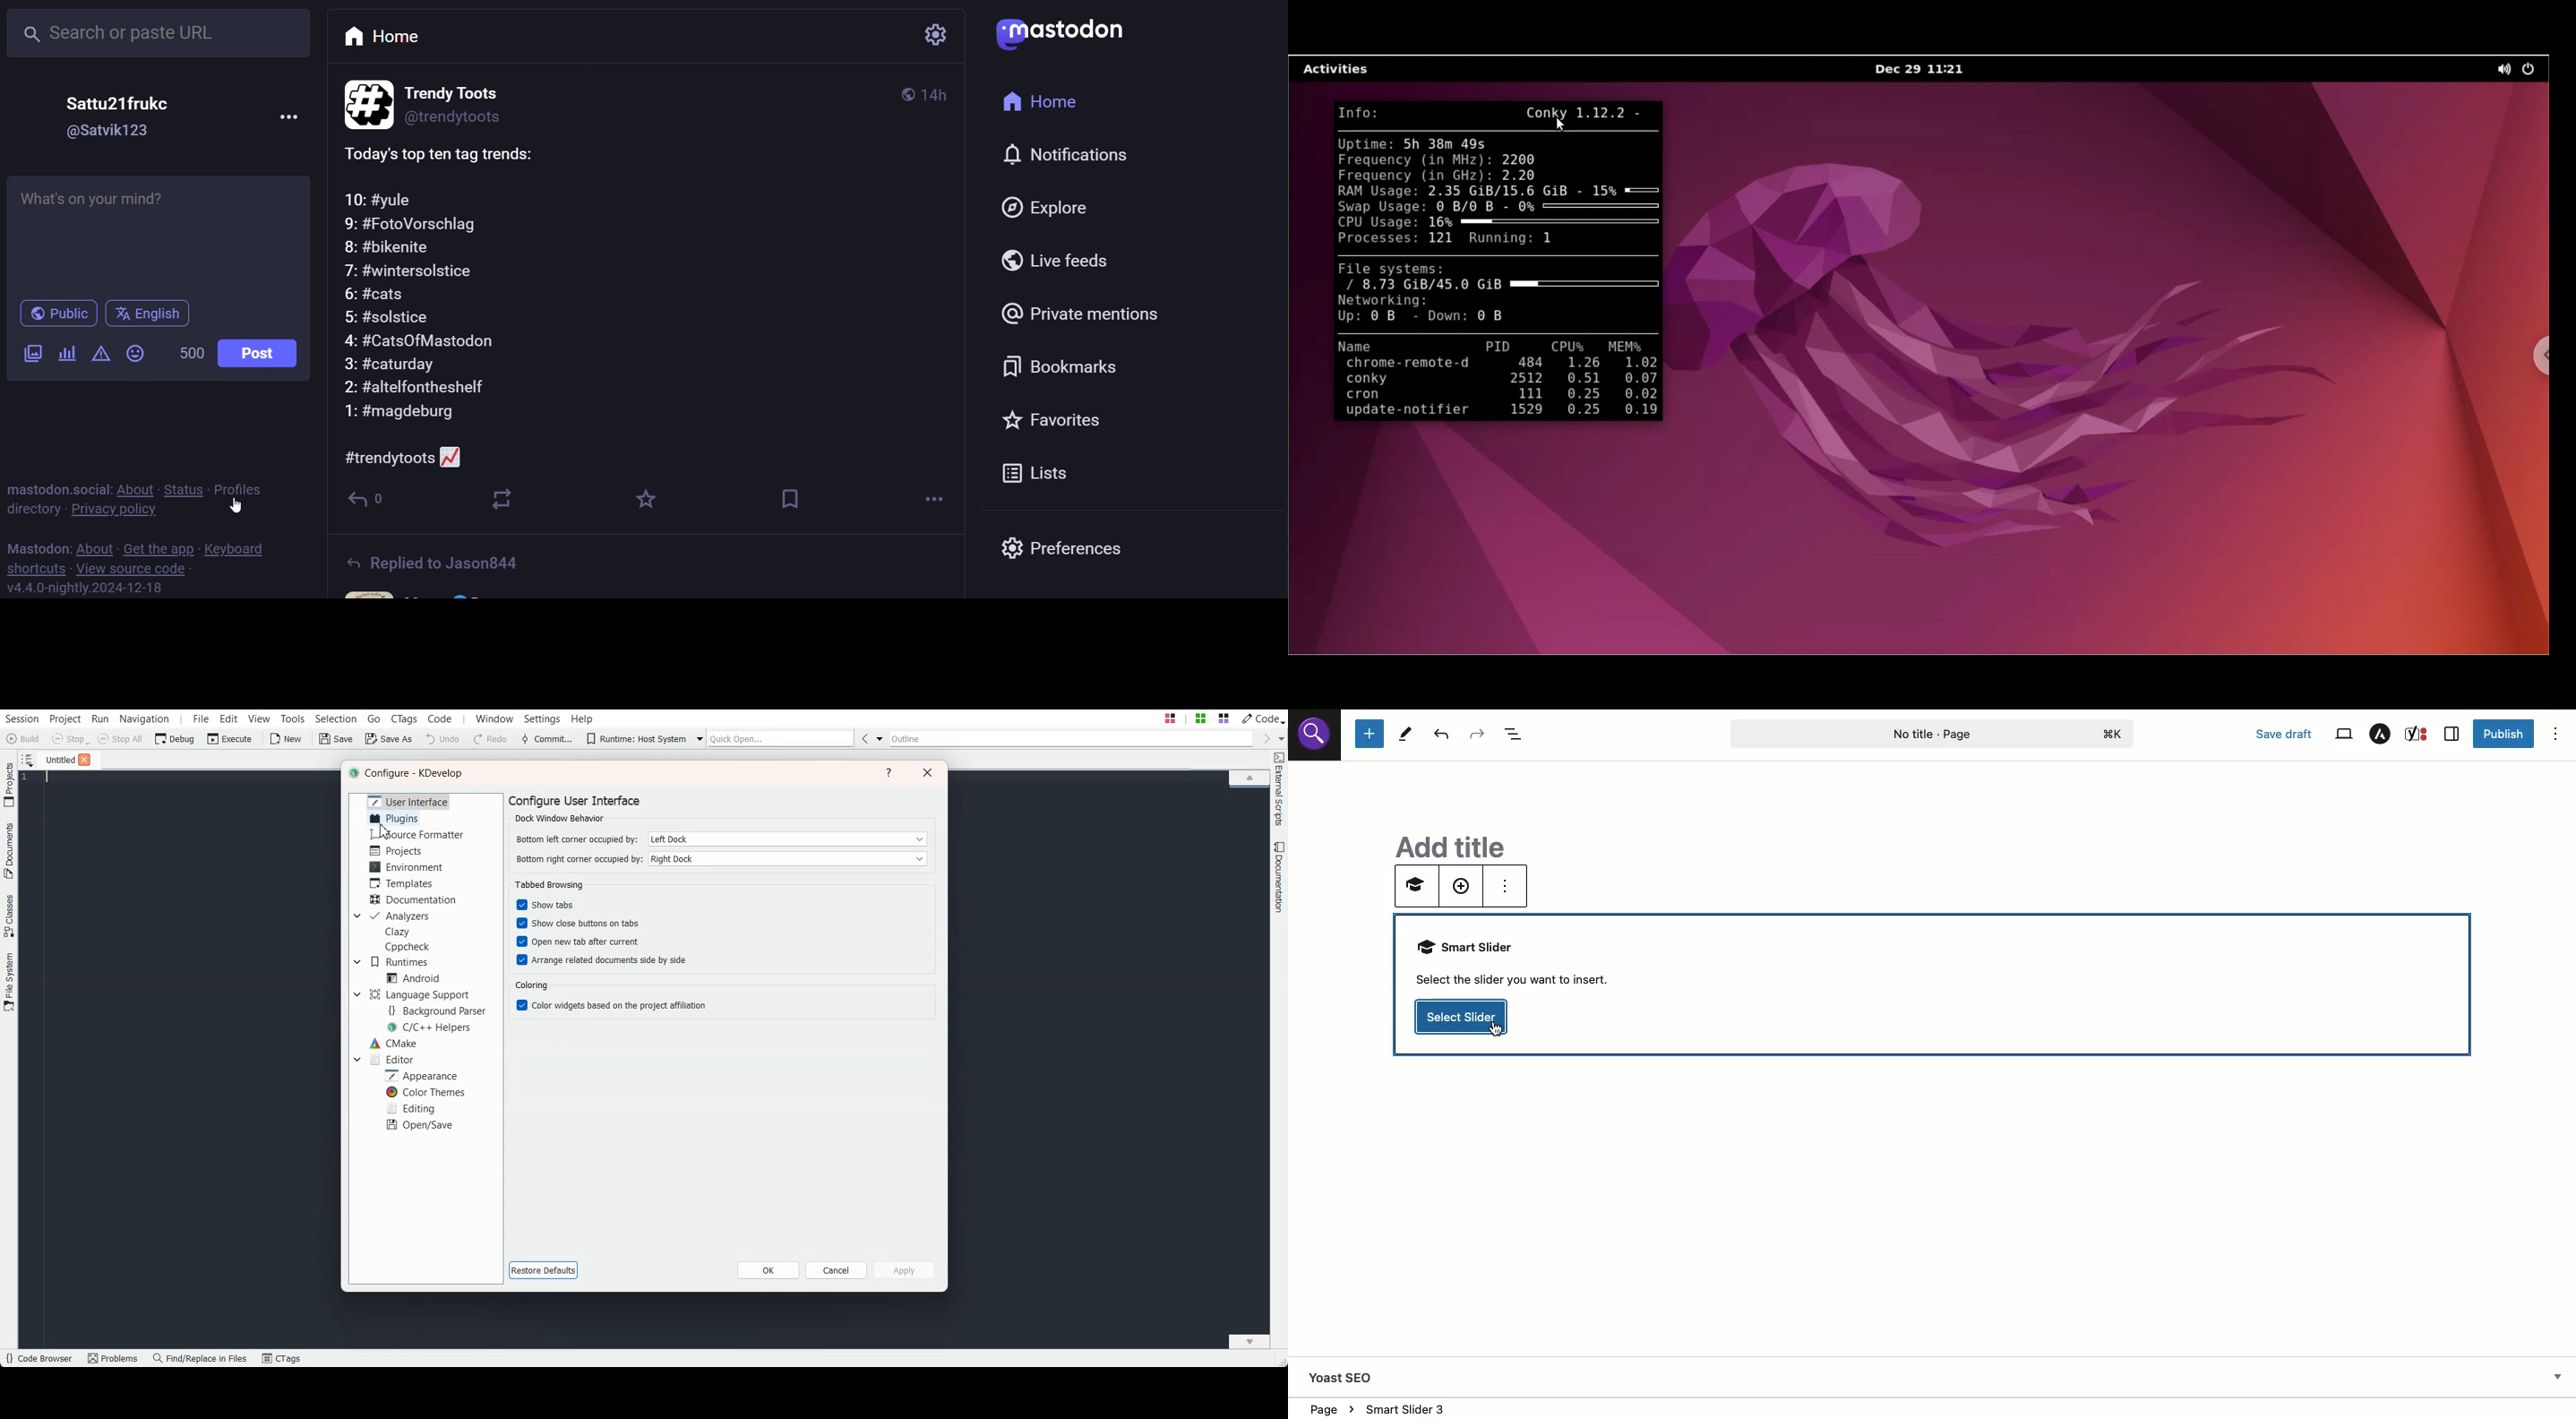 The width and height of the screenshot is (2576, 1428). I want to click on Location, so click(1328, 1406).